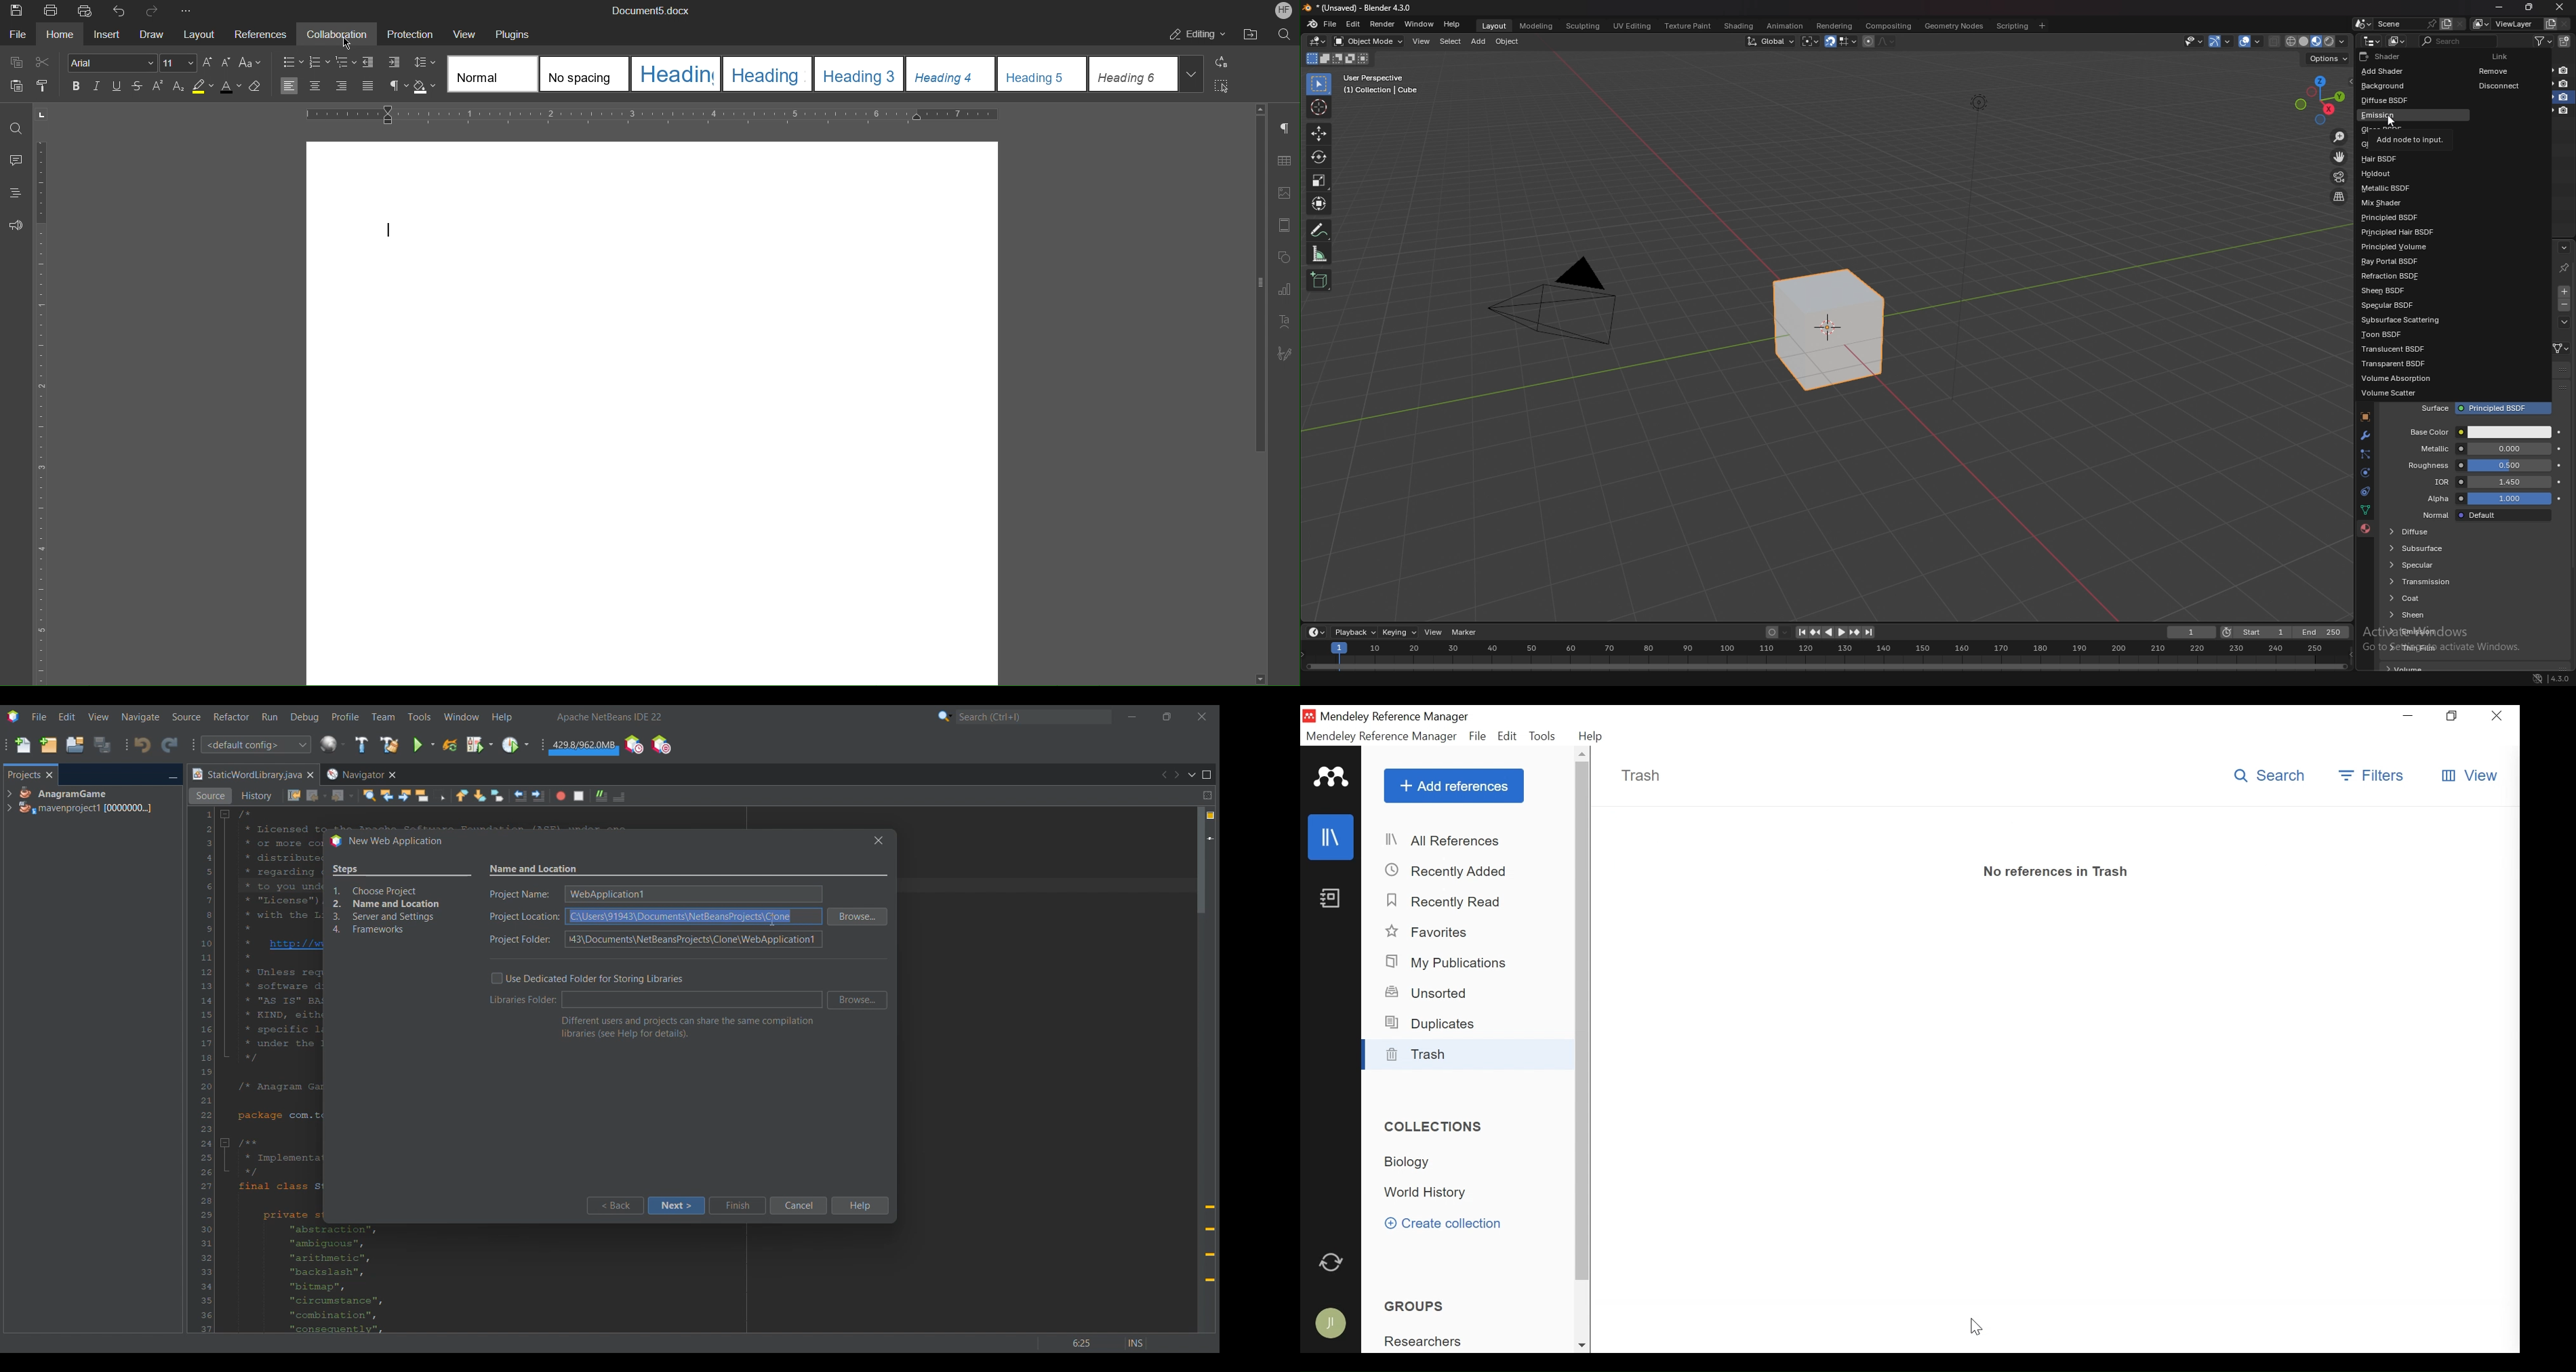  What do you see at coordinates (2499, 7) in the screenshot?
I see `minimize` at bounding box center [2499, 7].